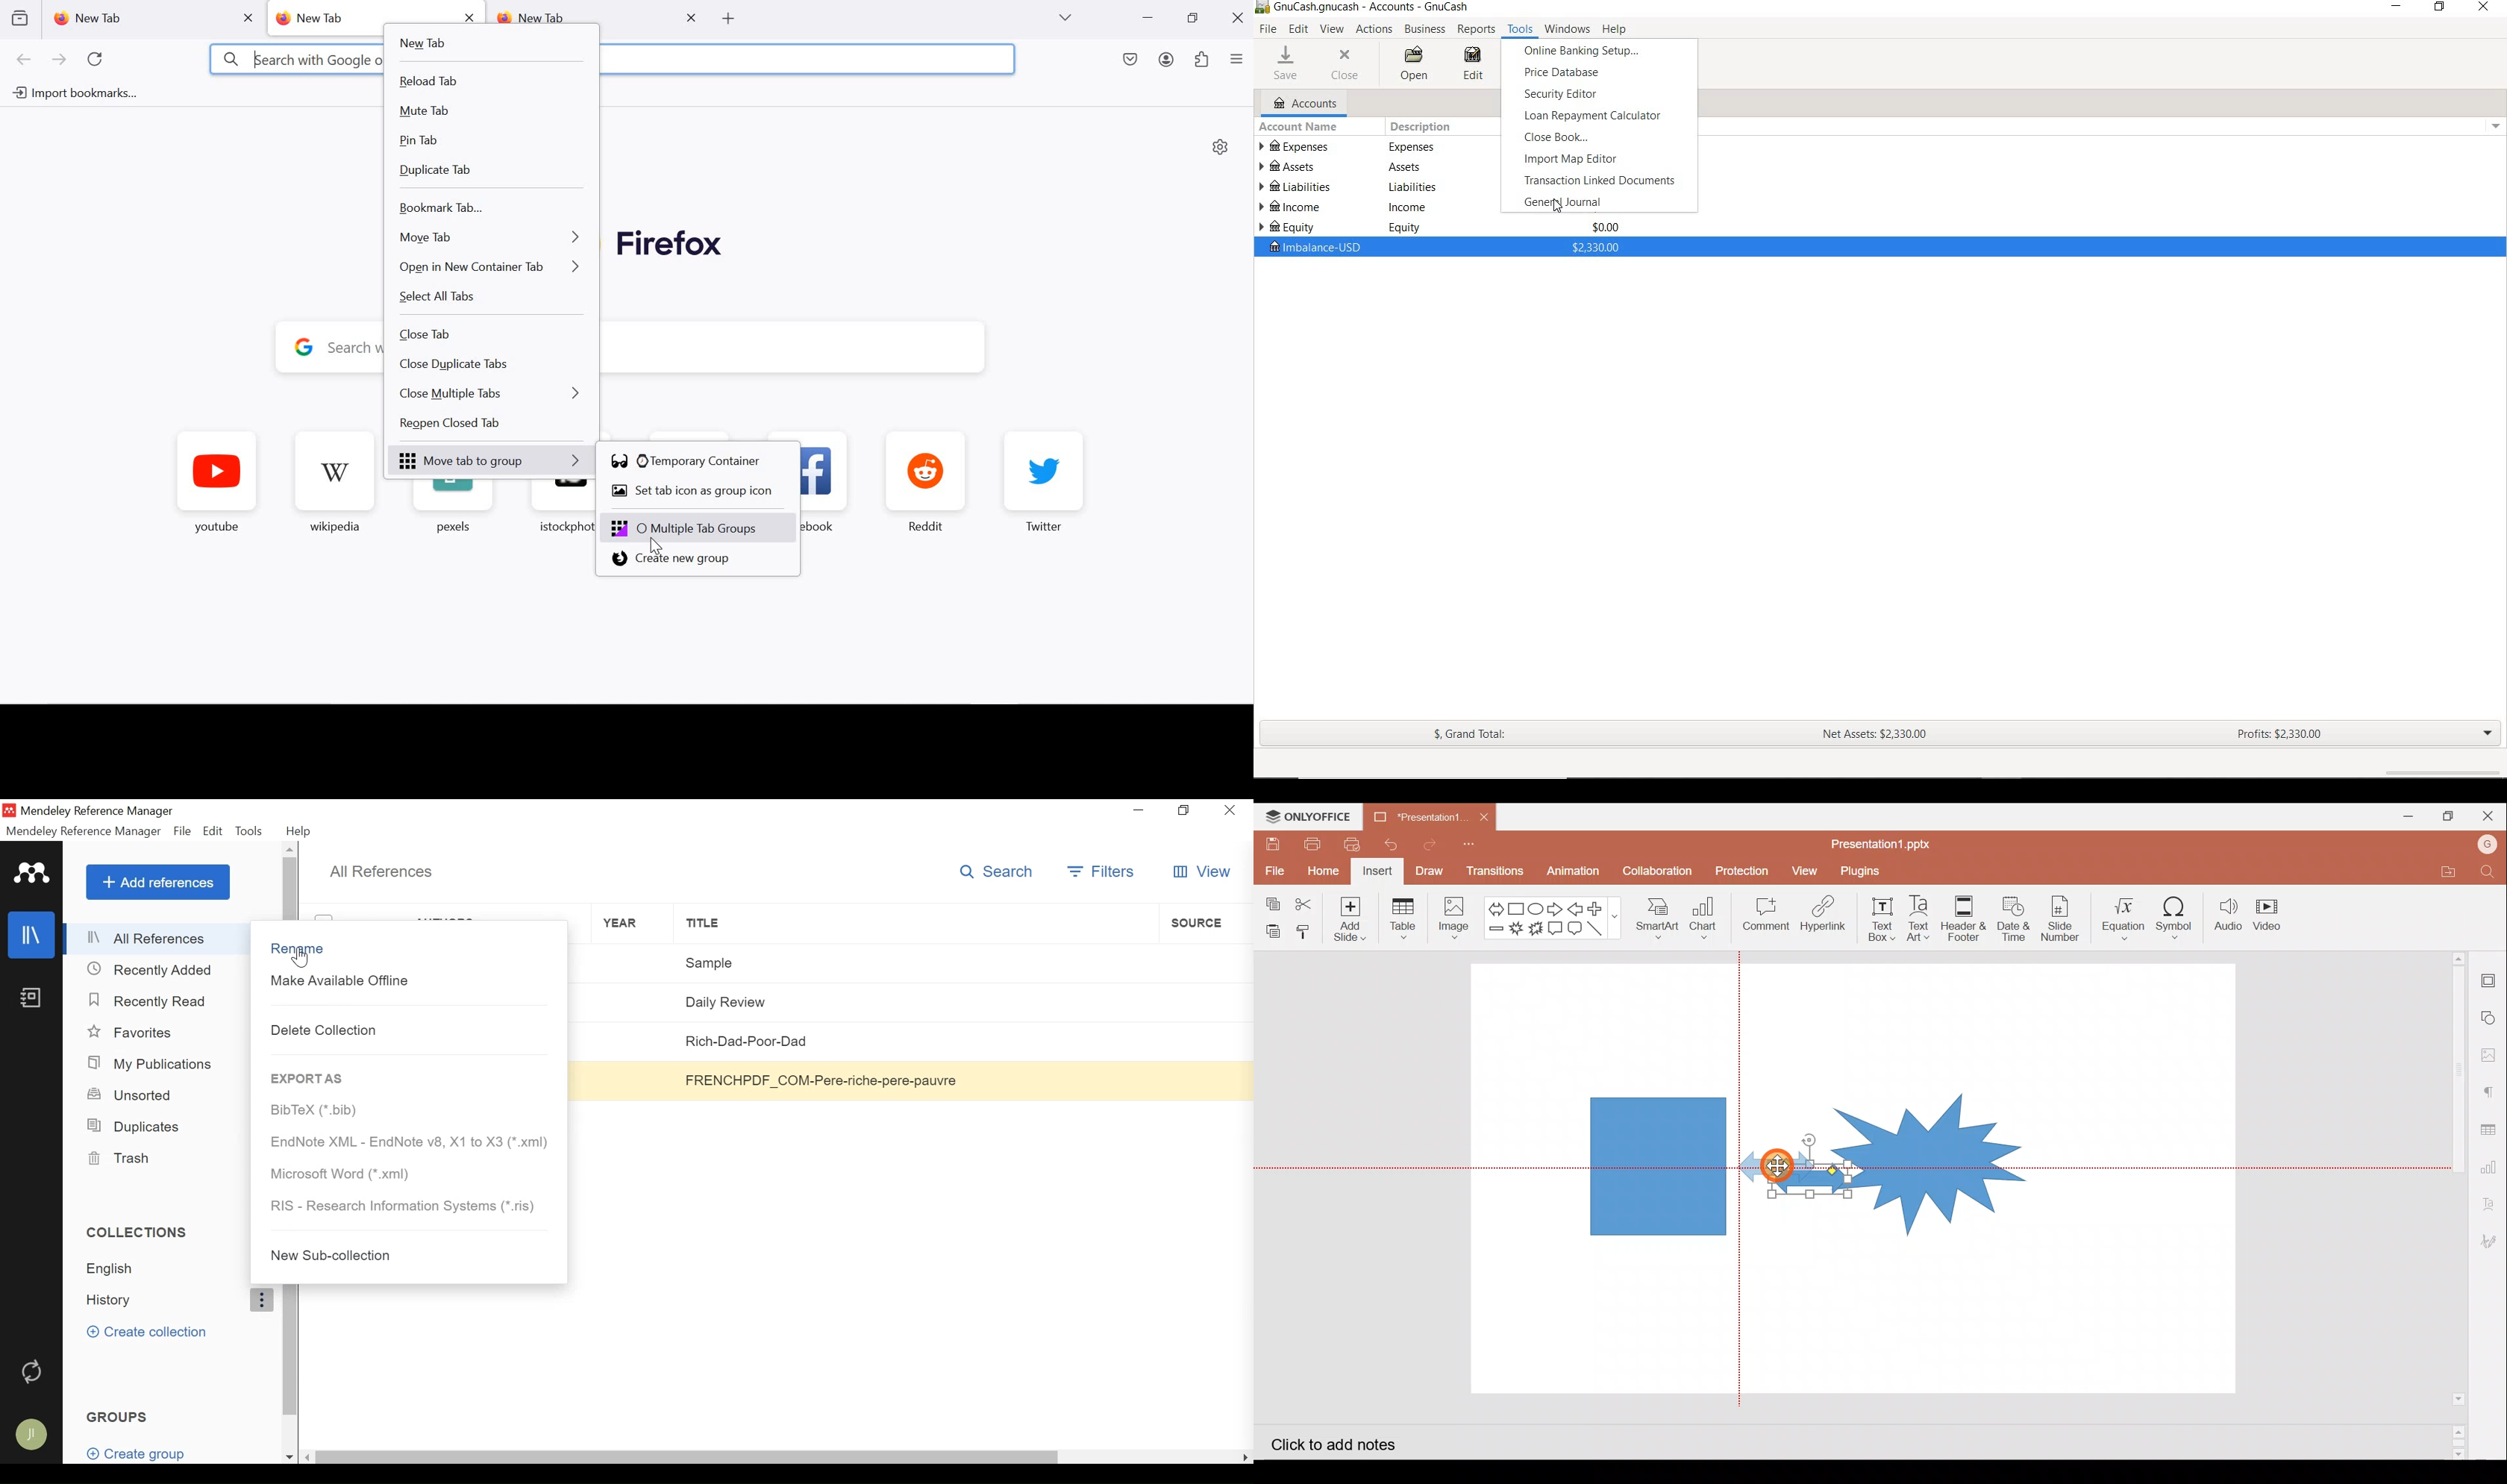  What do you see at coordinates (123, 1159) in the screenshot?
I see `Trash` at bounding box center [123, 1159].